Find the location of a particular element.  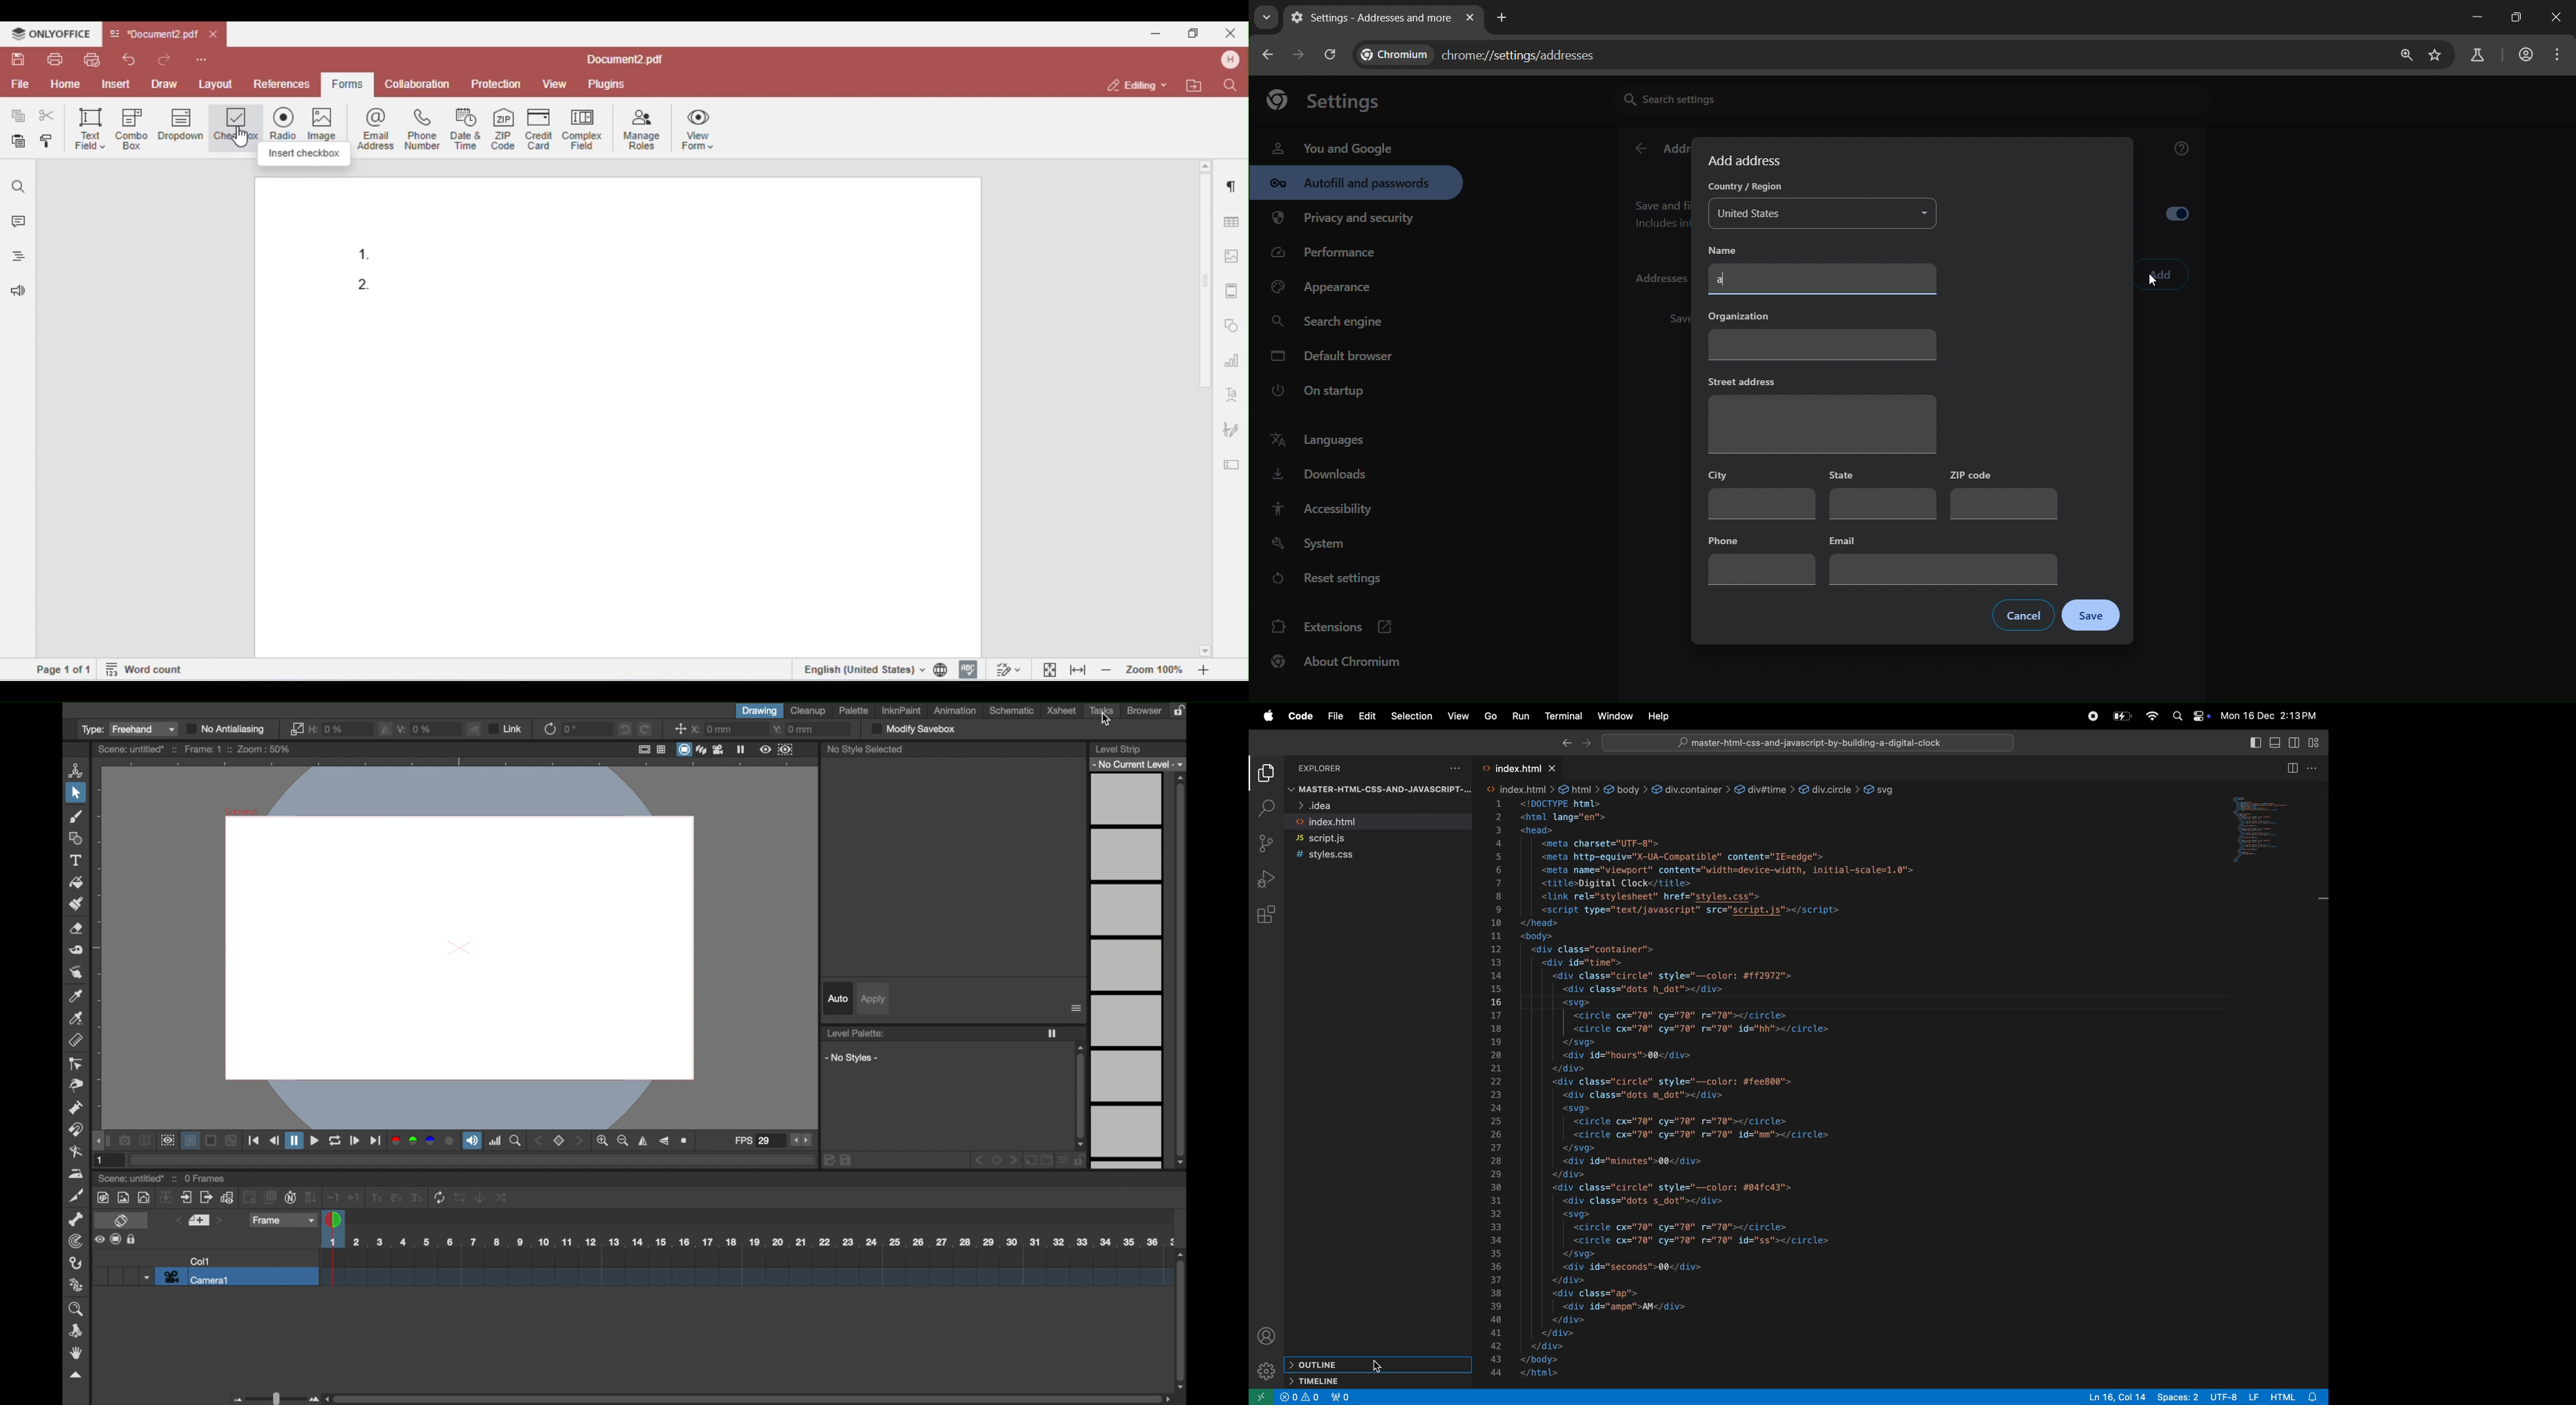

h: 0% is located at coordinates (327, 729).